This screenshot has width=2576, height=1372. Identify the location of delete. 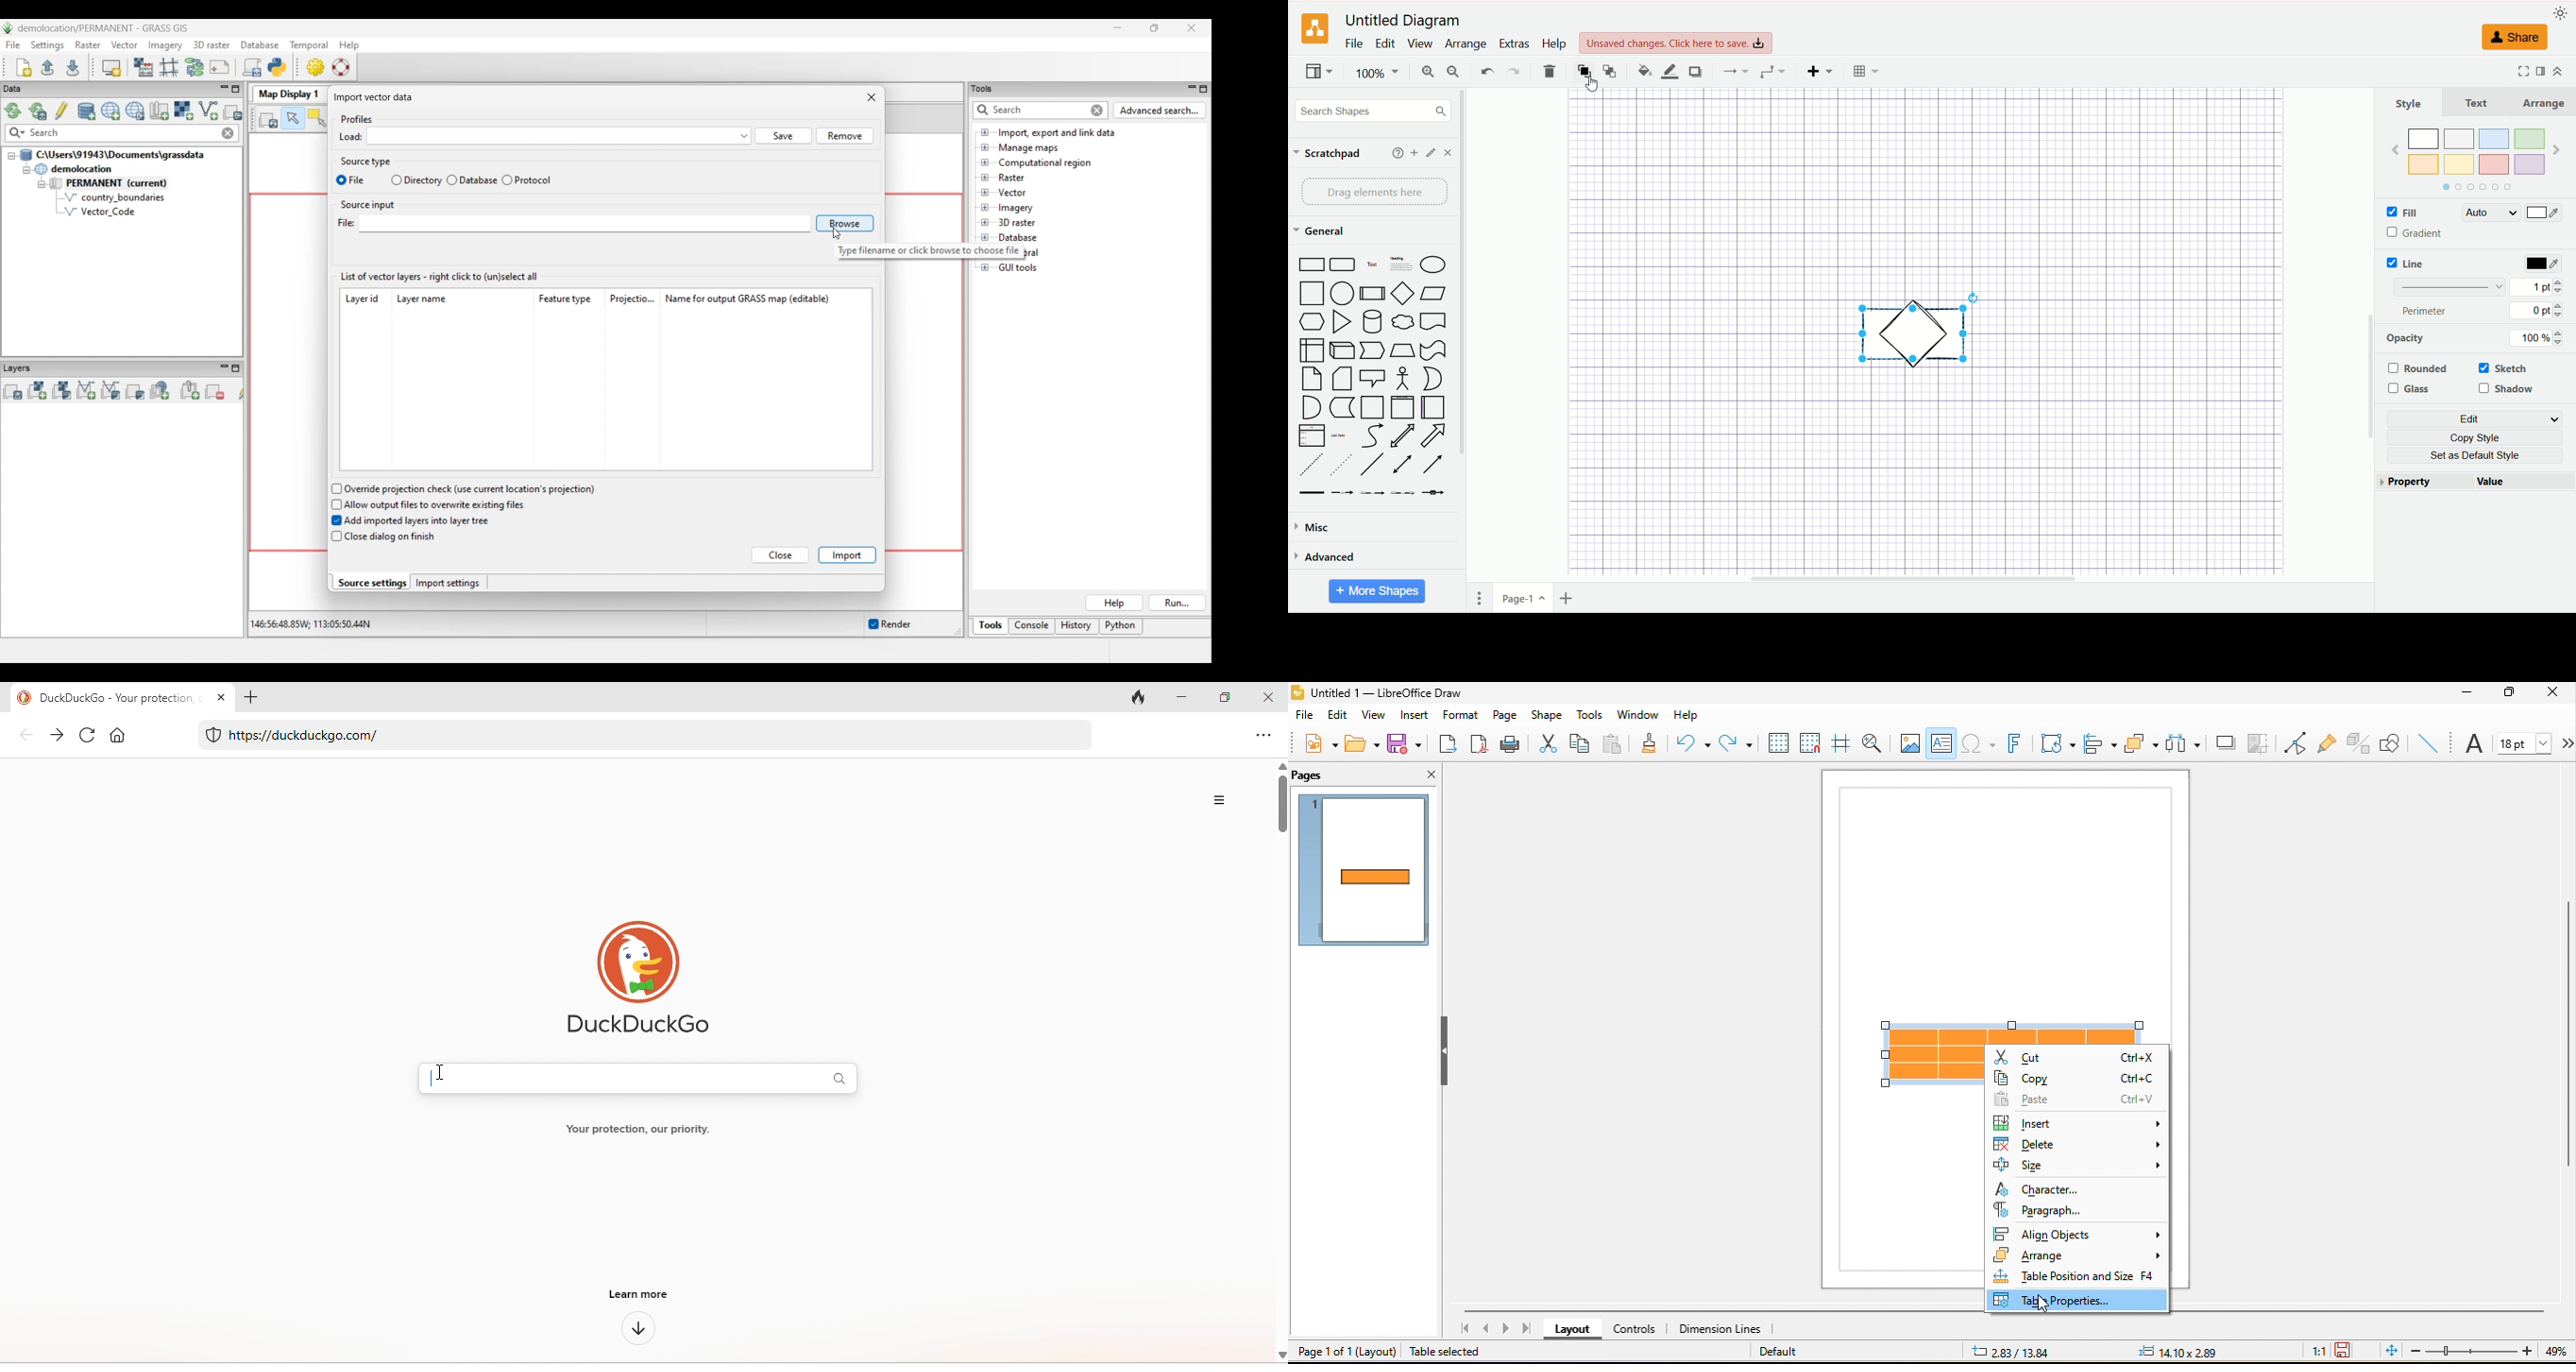
(1550, 71).